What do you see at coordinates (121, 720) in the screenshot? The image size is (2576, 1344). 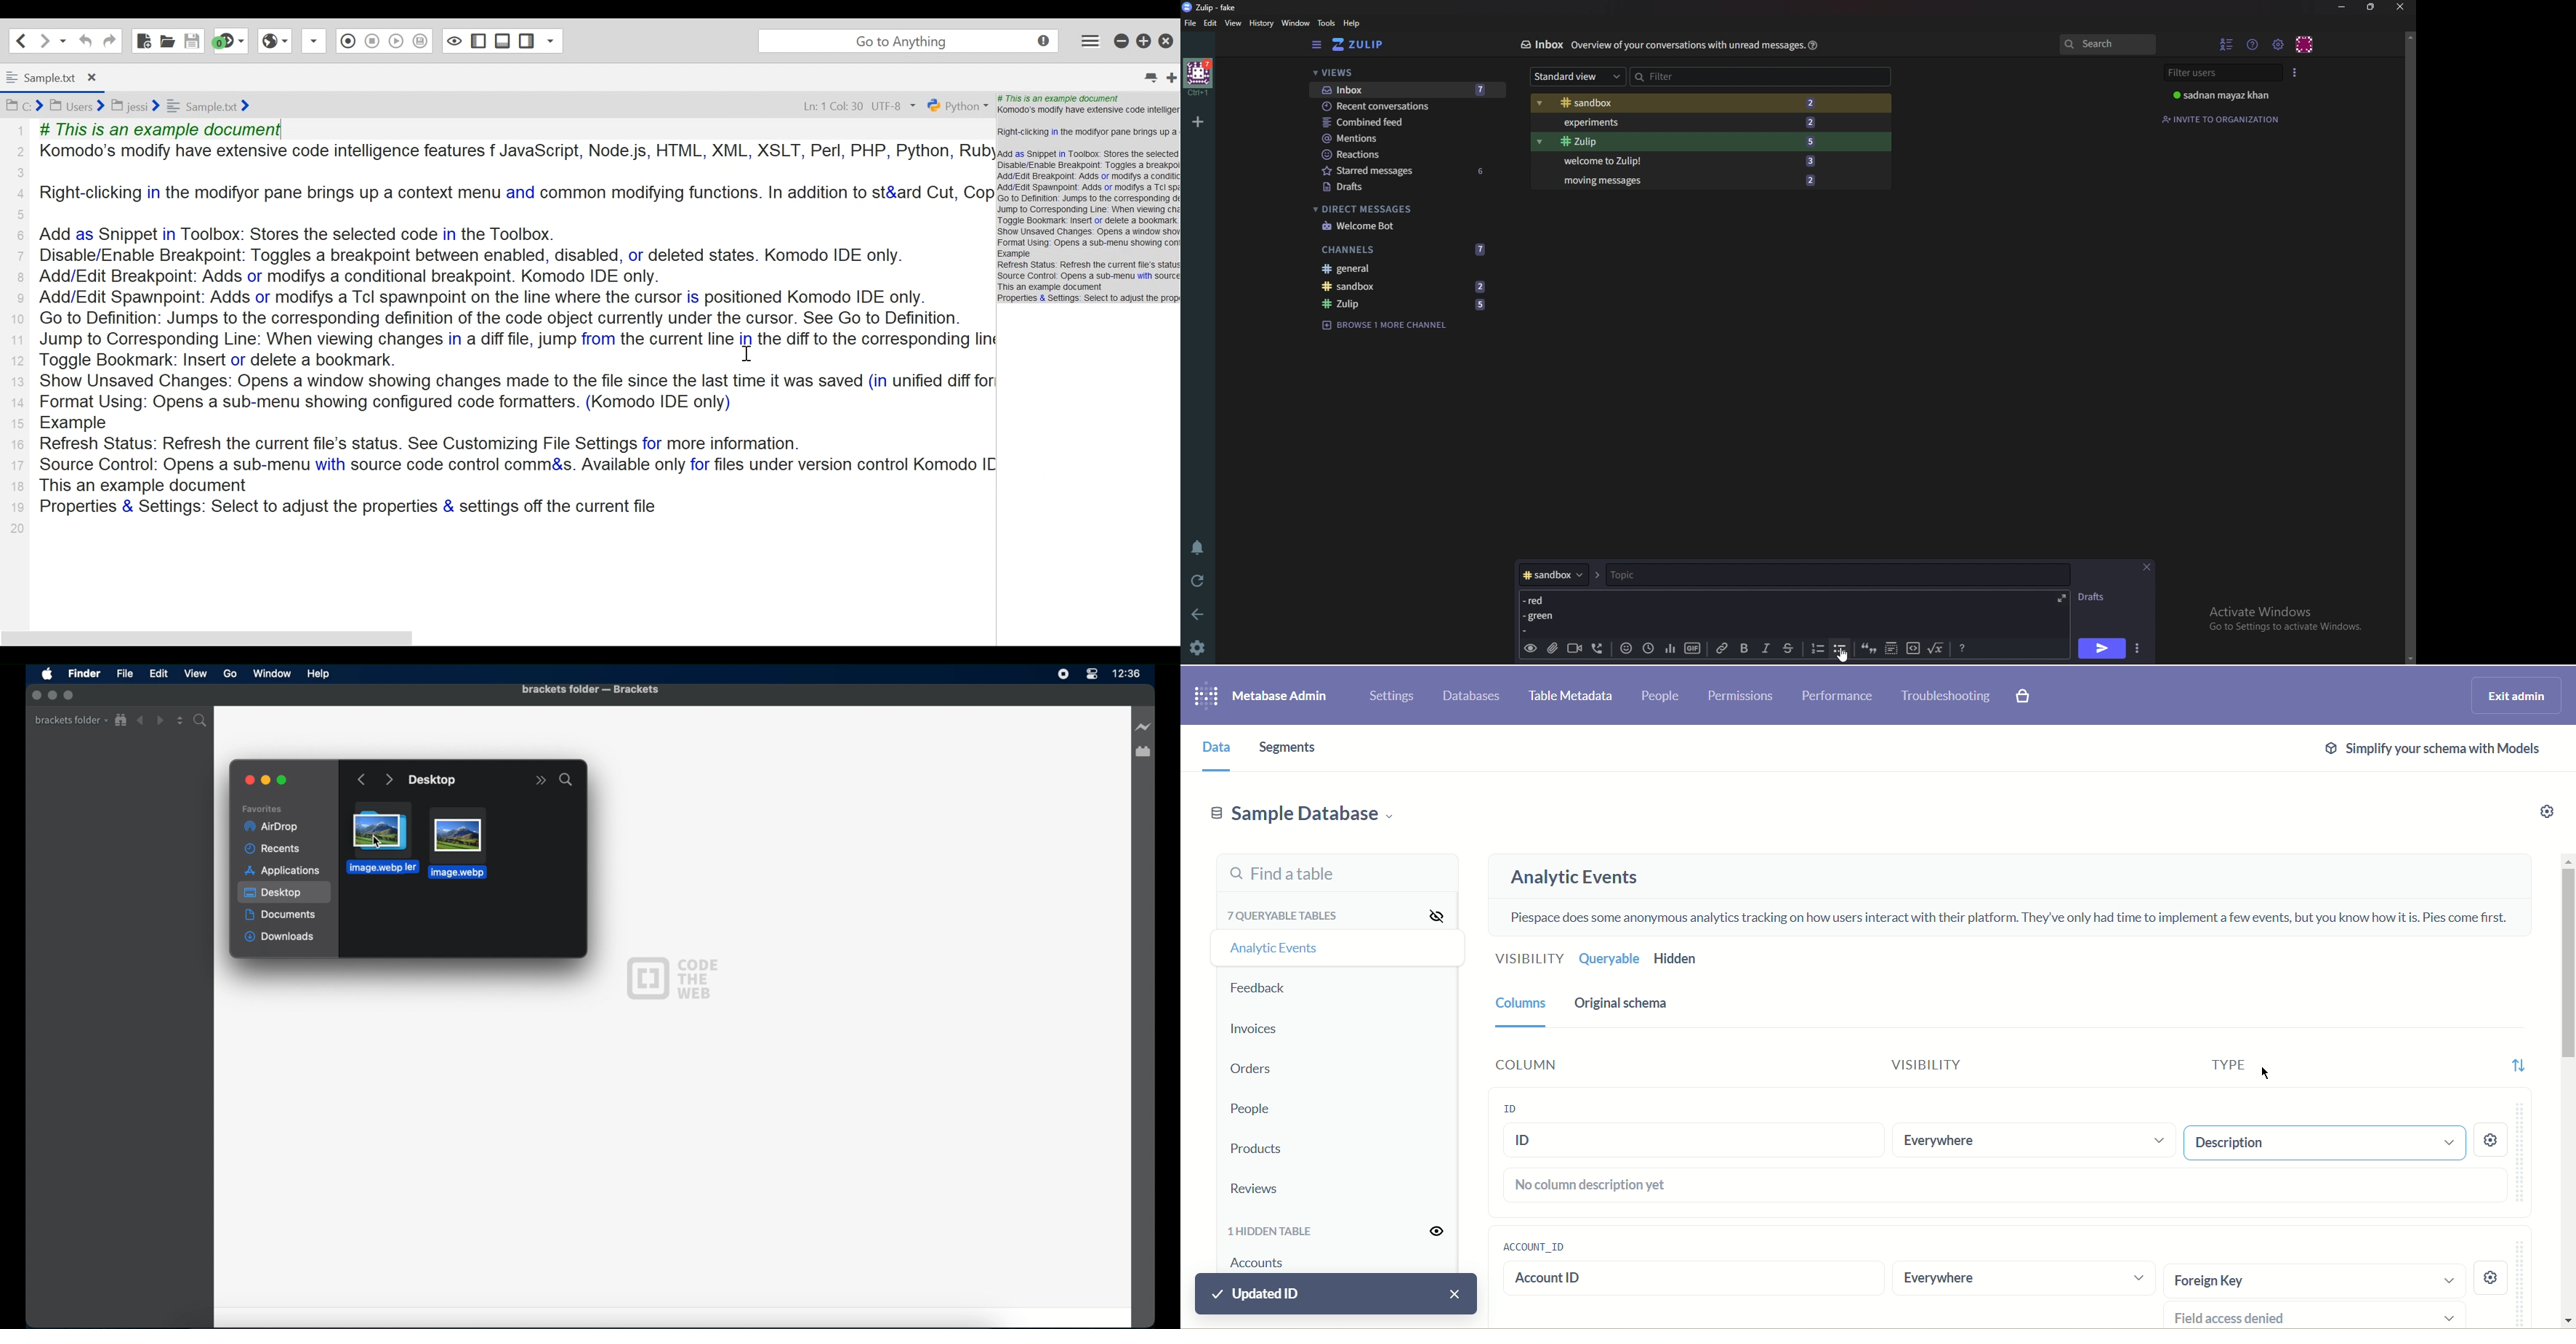 I see `show in file tree` at bounding box center [121, 720].